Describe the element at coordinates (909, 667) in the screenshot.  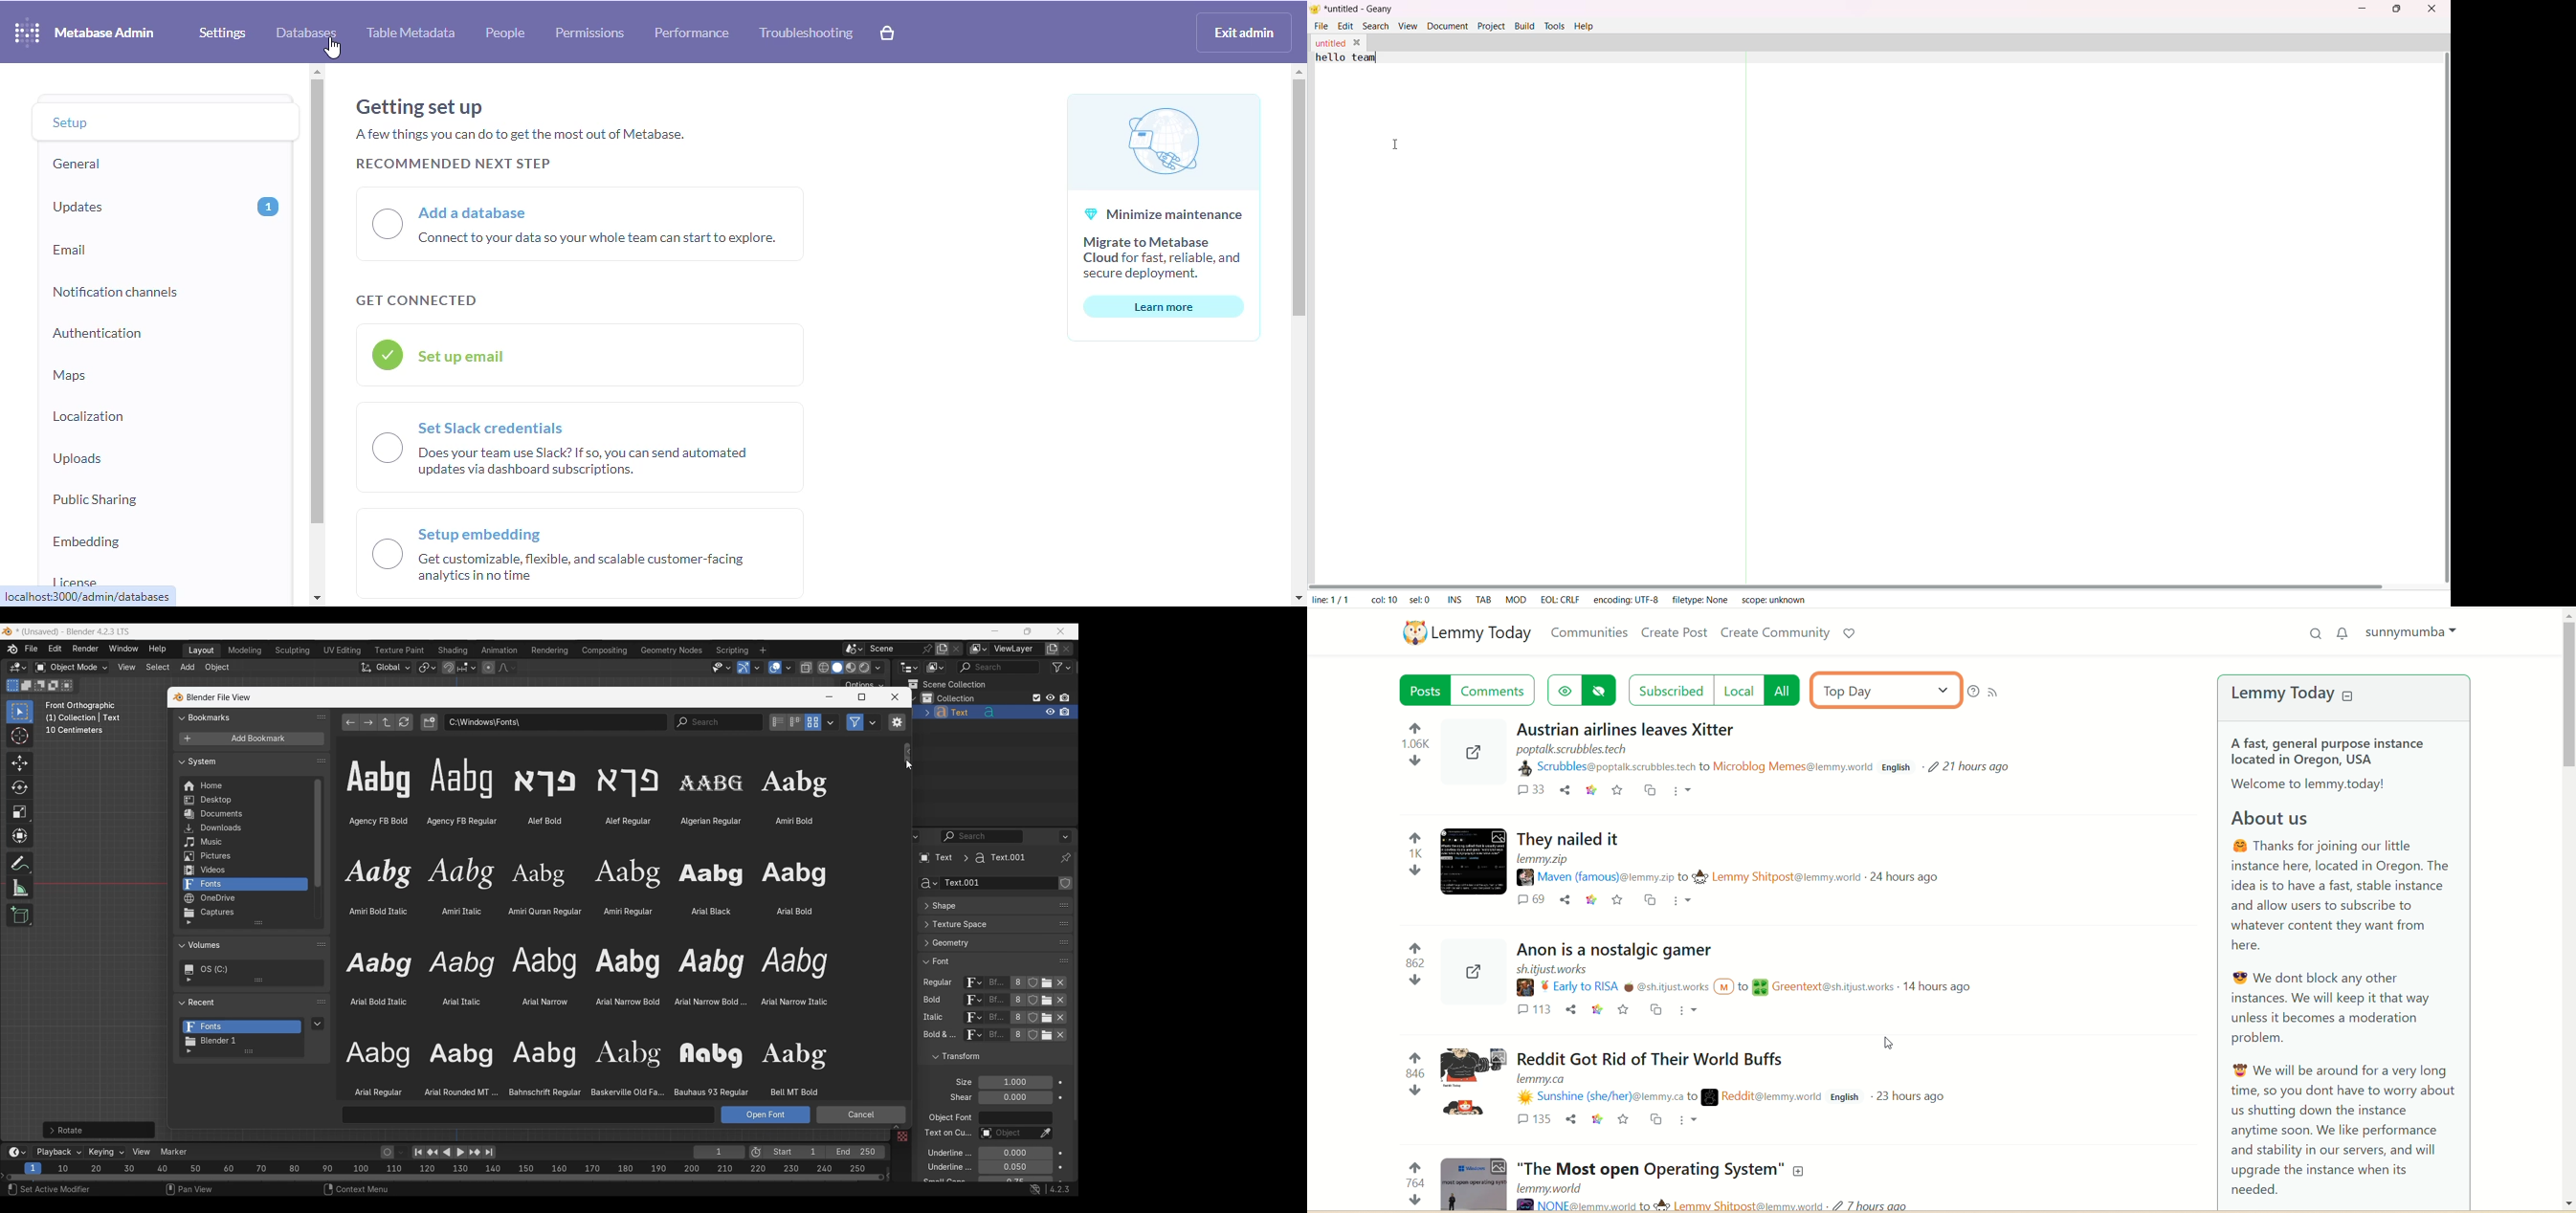
I see `Editor type` at that location.